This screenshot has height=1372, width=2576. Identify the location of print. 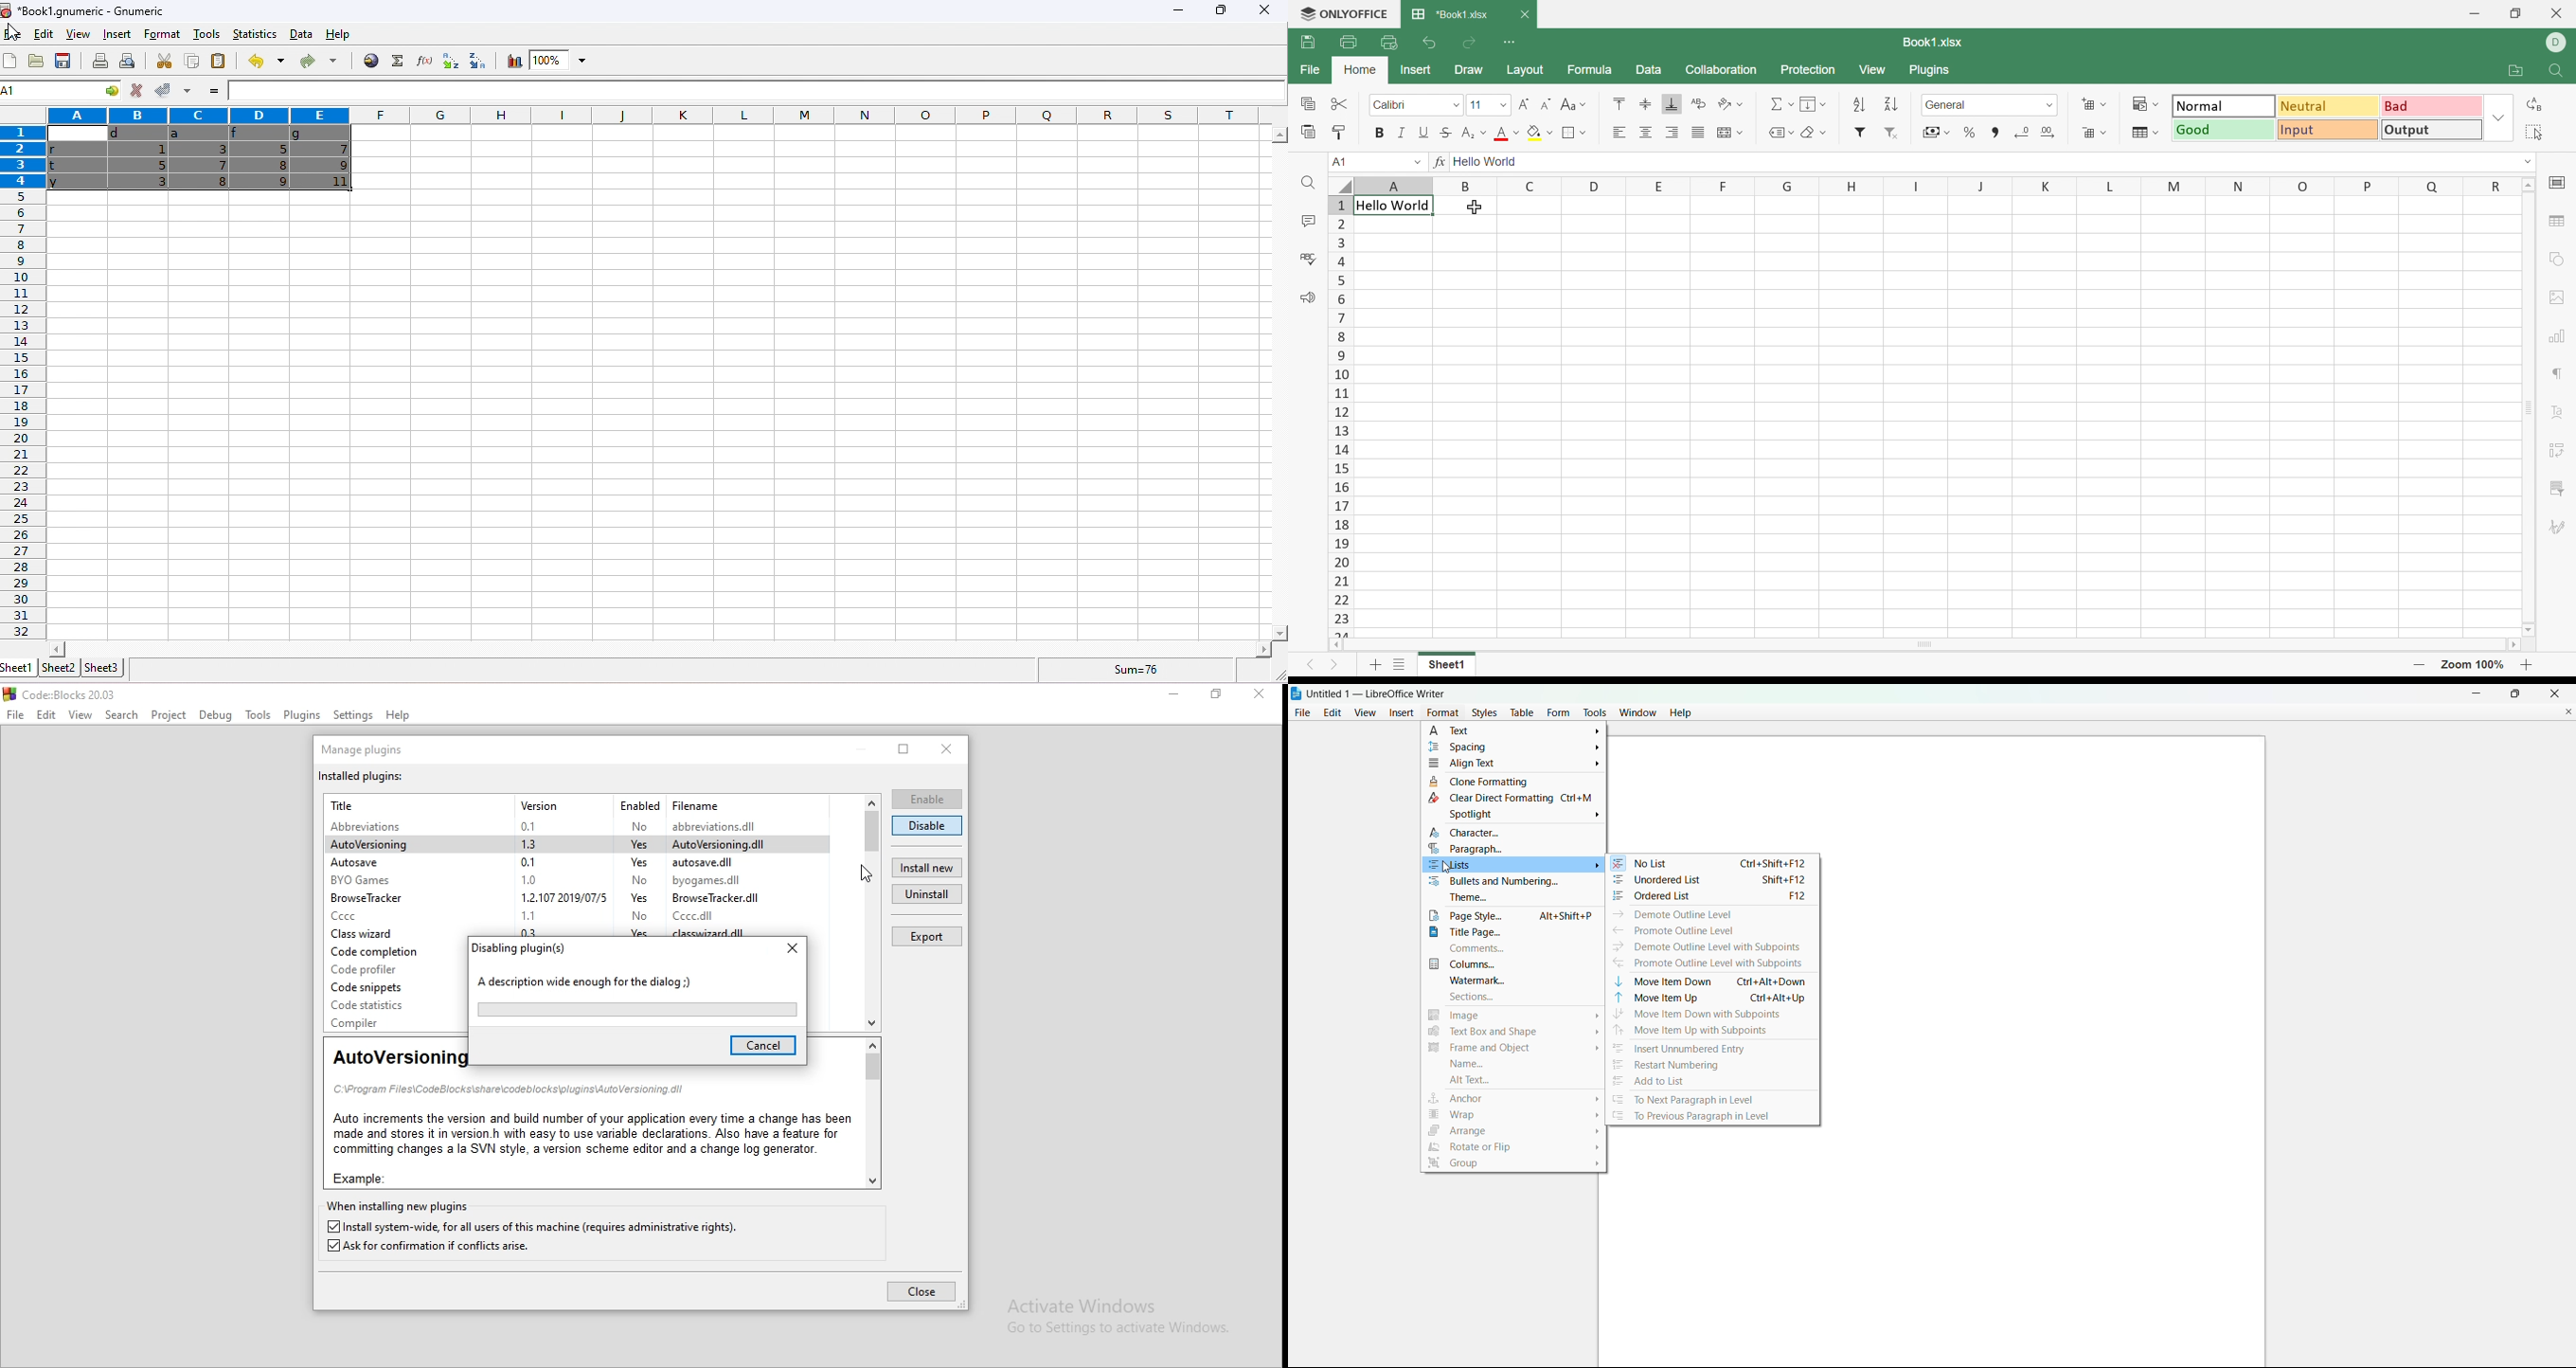
(100, 61).